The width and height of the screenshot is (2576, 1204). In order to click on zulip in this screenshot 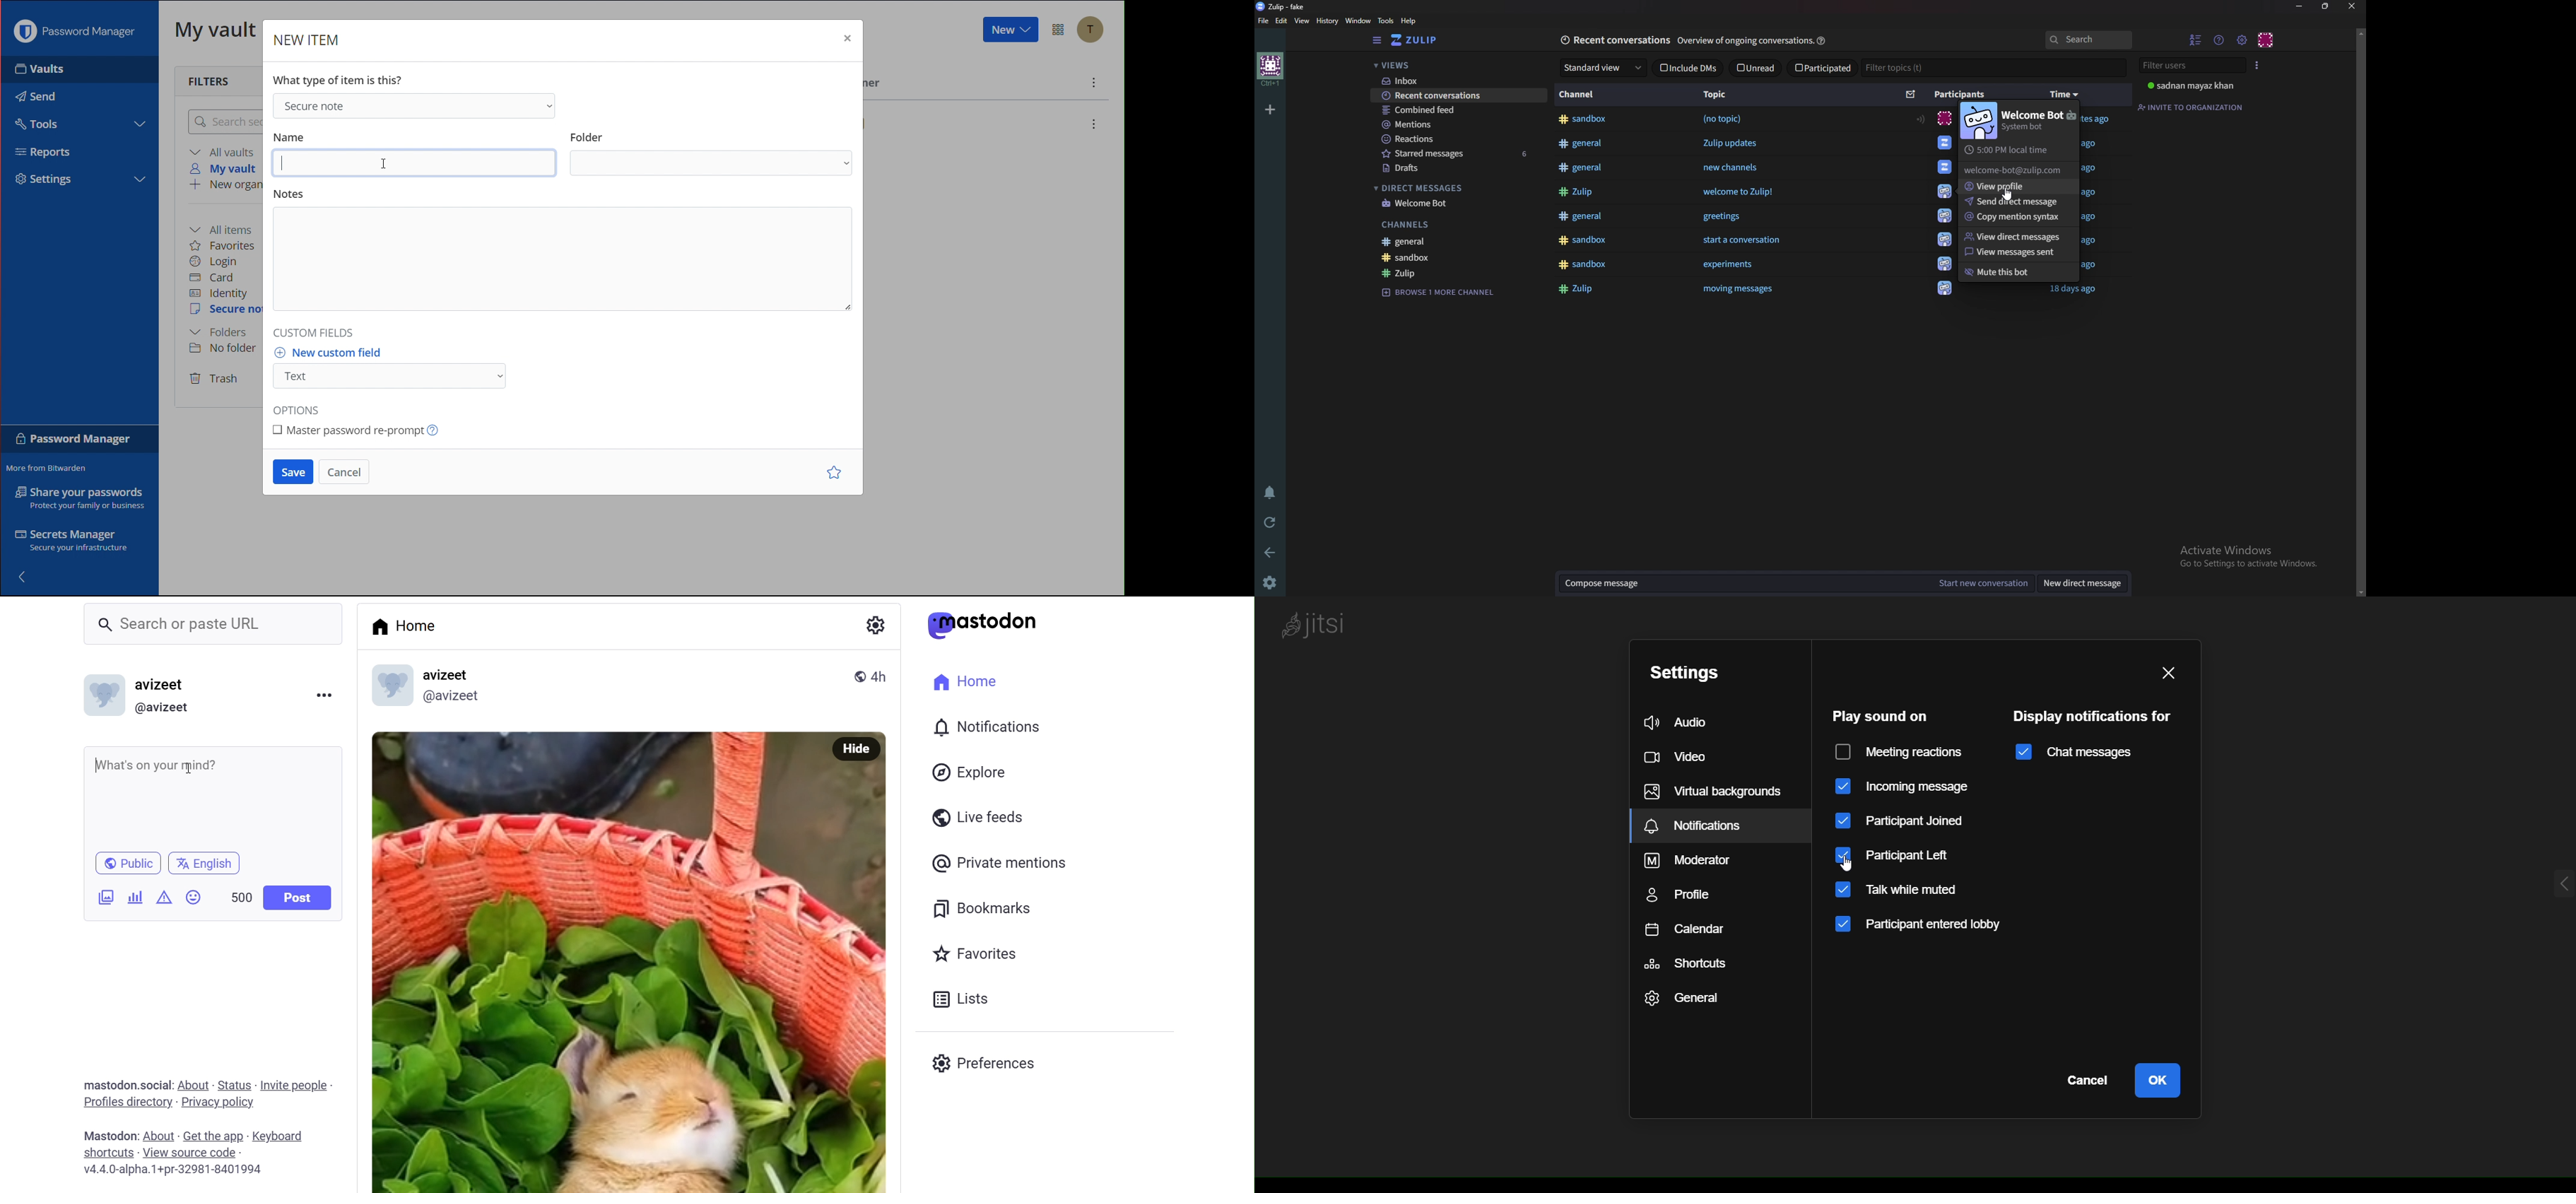, I will do `click(1458, 273)`.